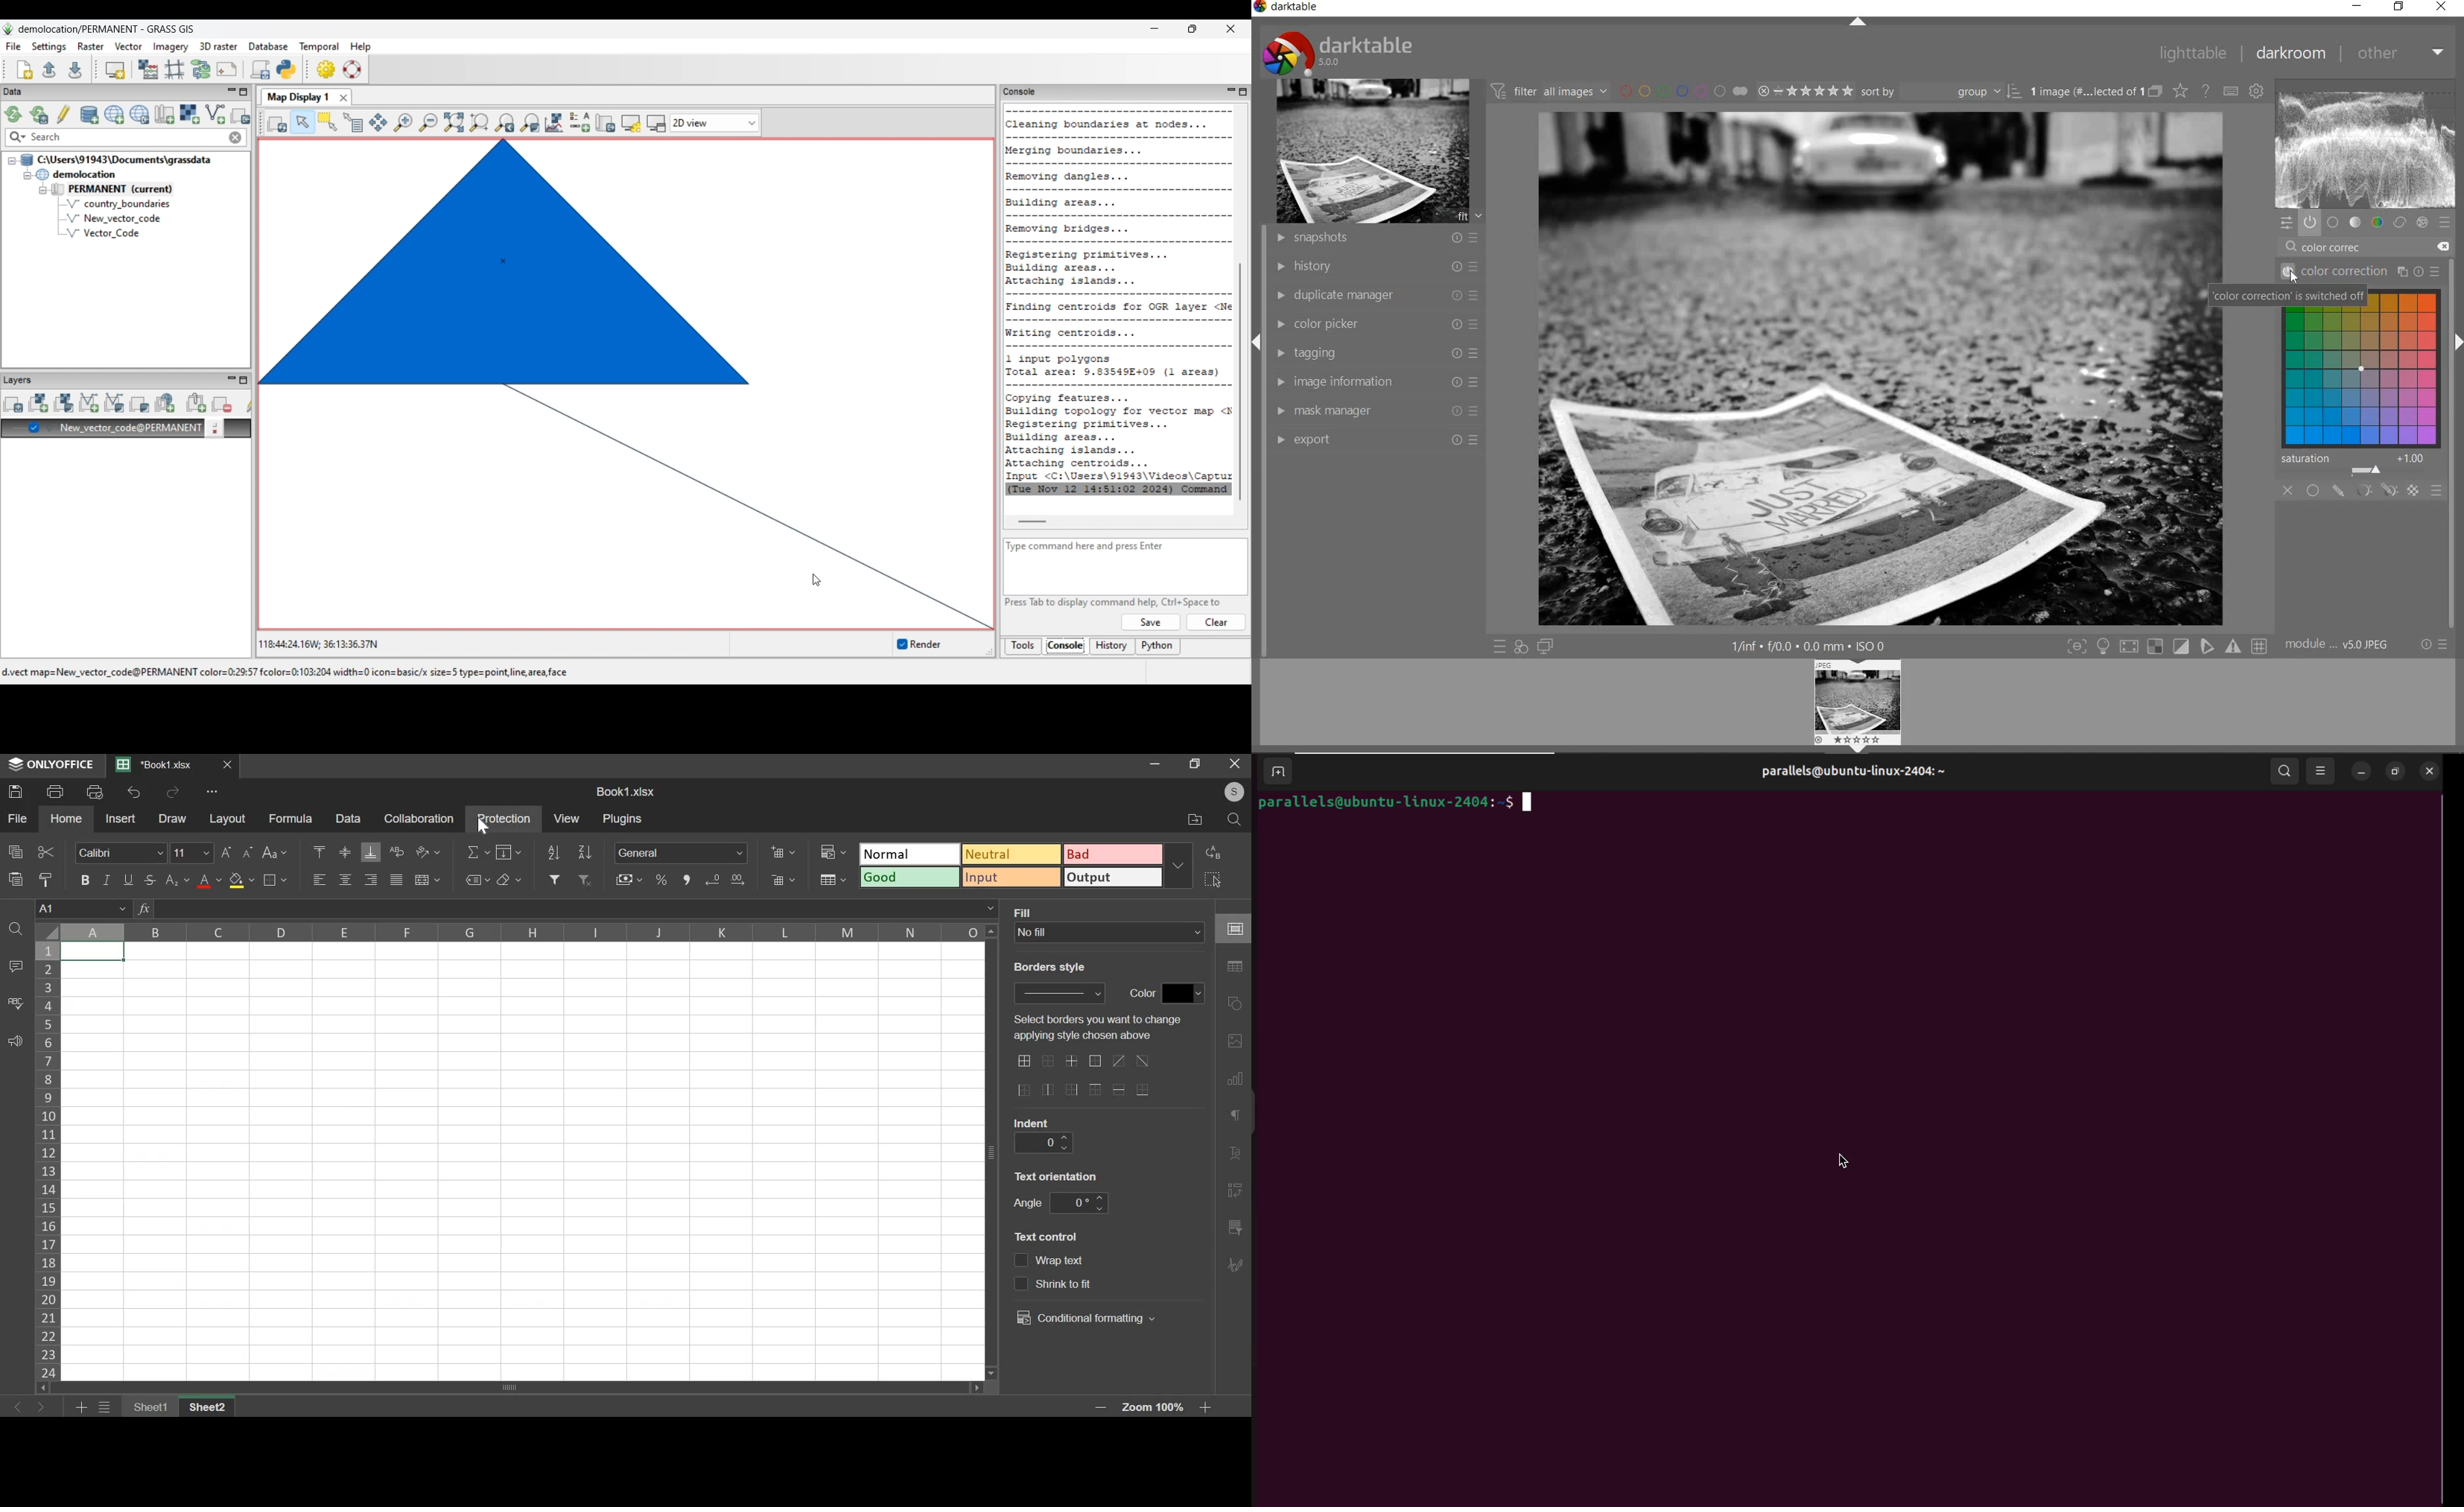 The width and height of the screenshot is (2464, 1512). What do you see at coordinates (2342, 248) in the screenshot?
I see `color correc` at bounding box center [2342, 248].